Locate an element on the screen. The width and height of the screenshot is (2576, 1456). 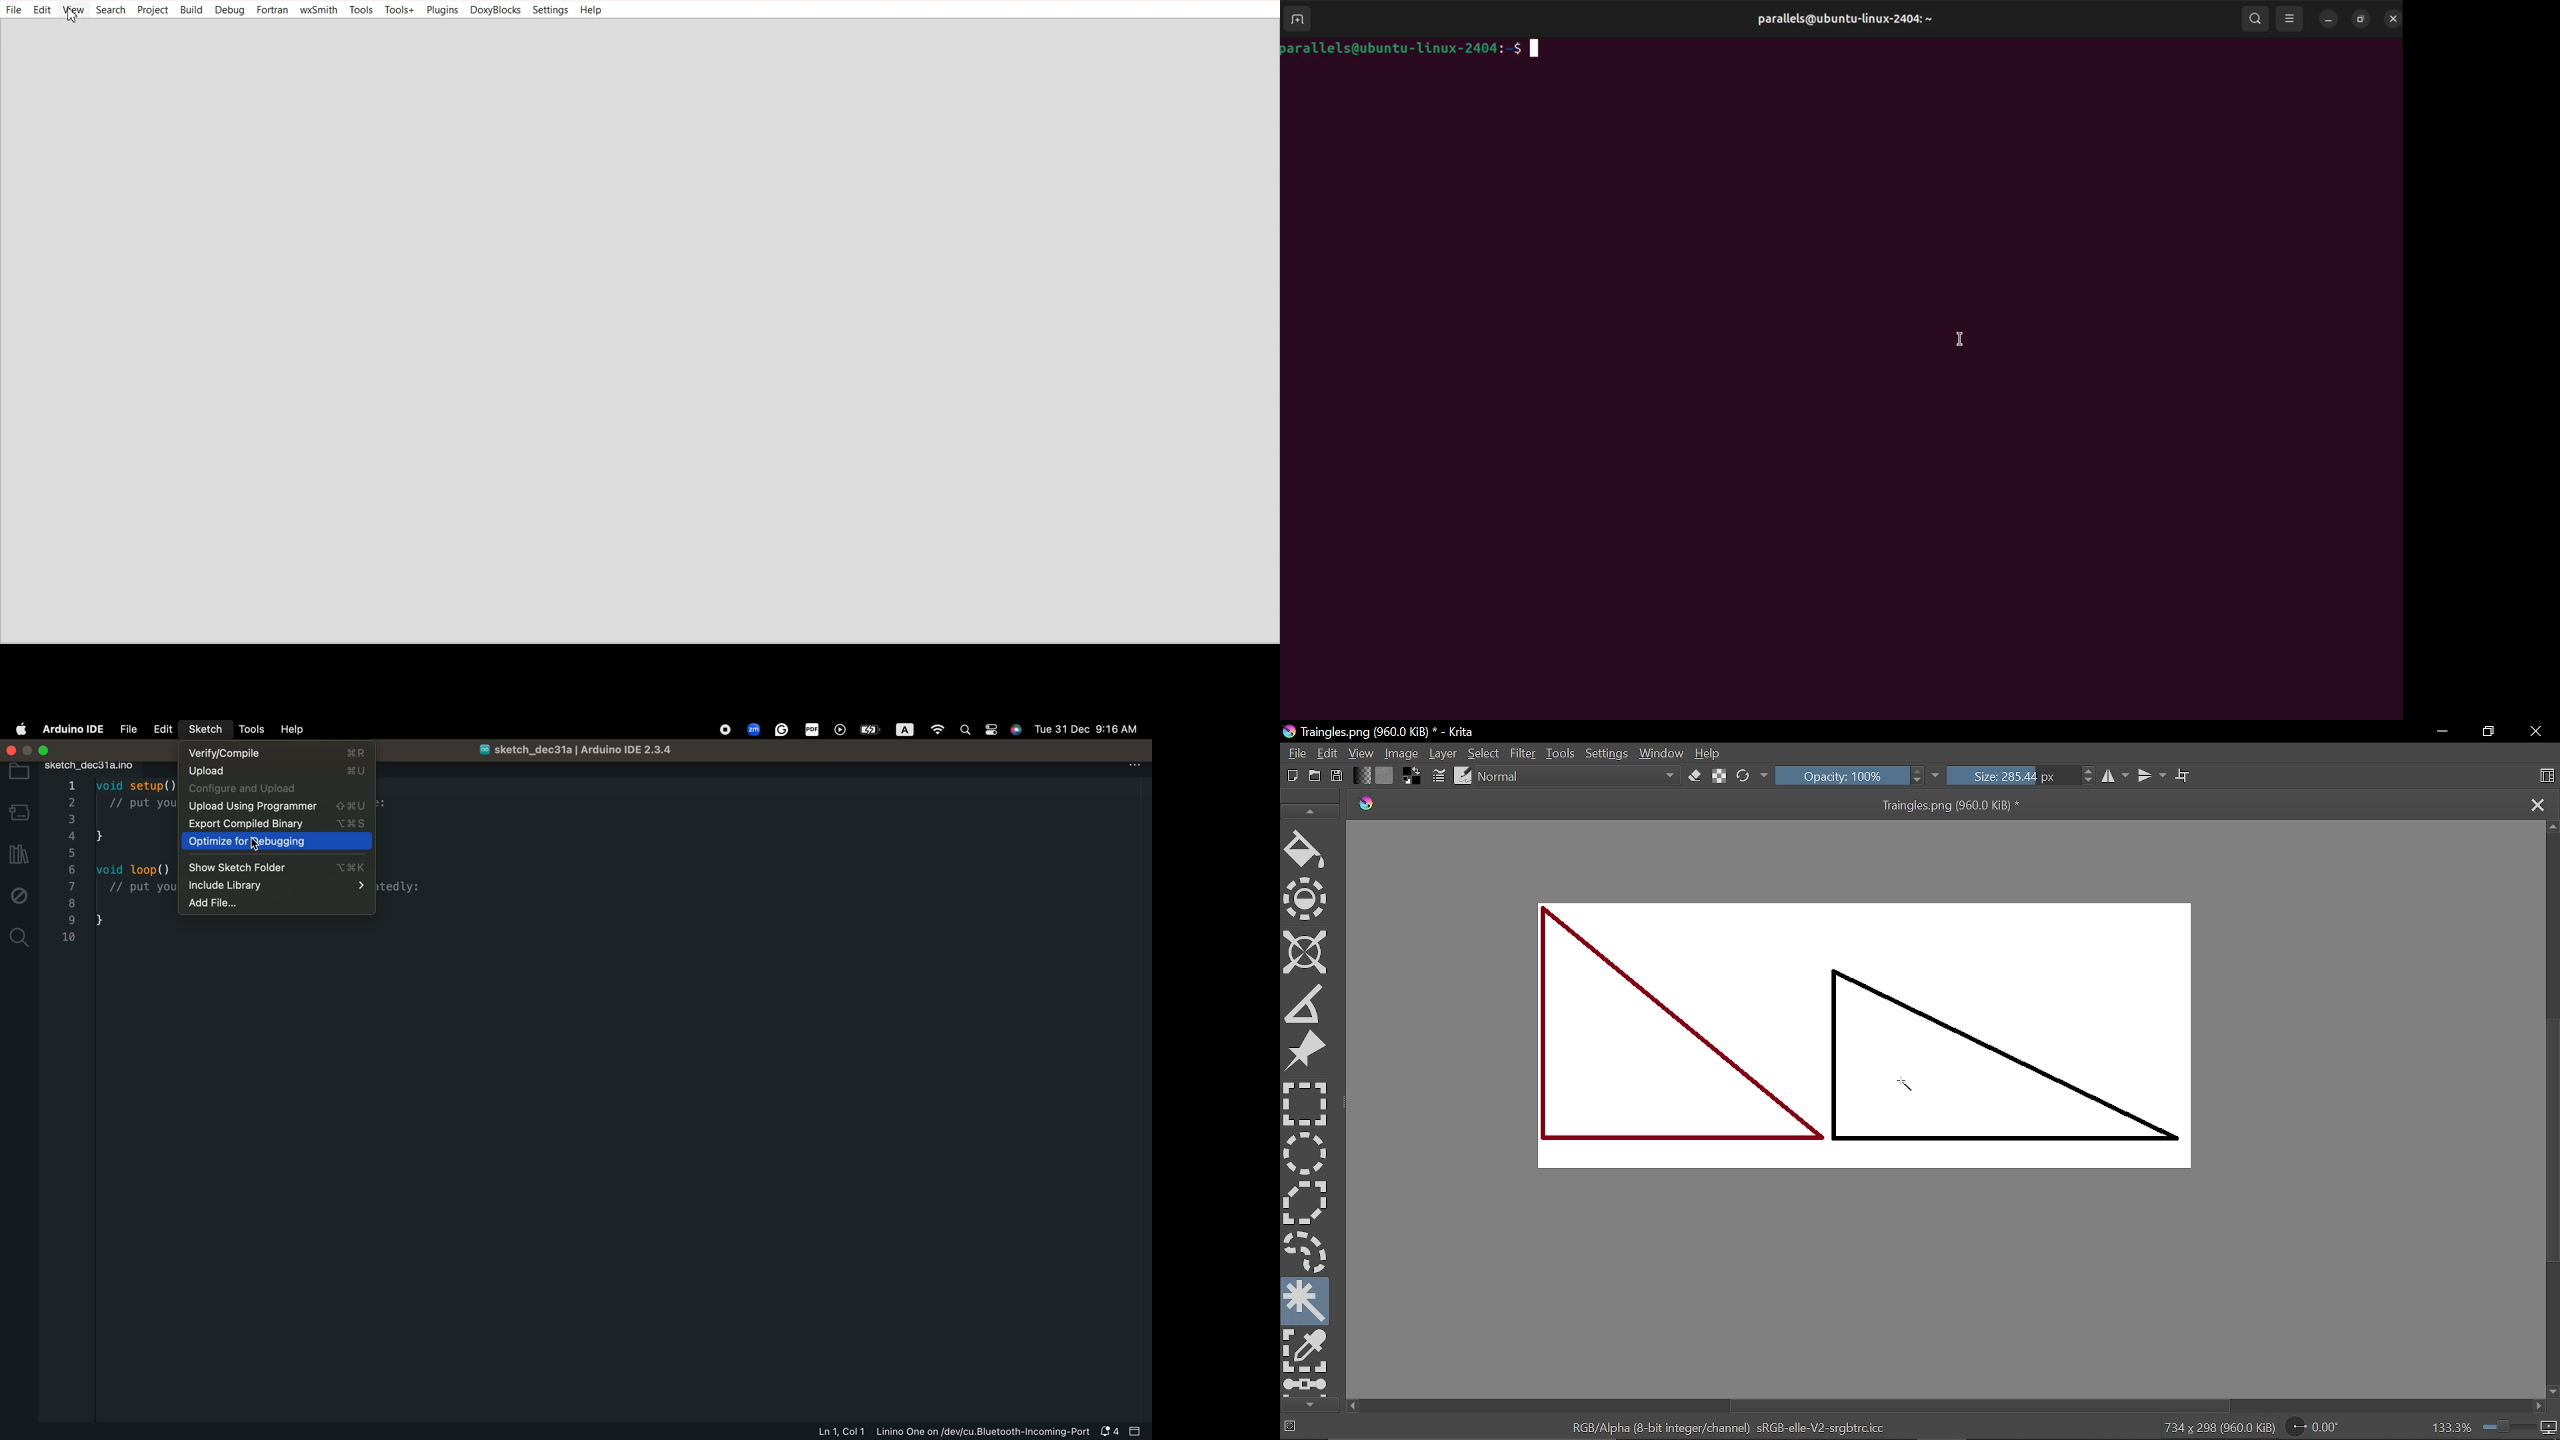
Measure the distance between two points is located at coordinates (1304, 1005).